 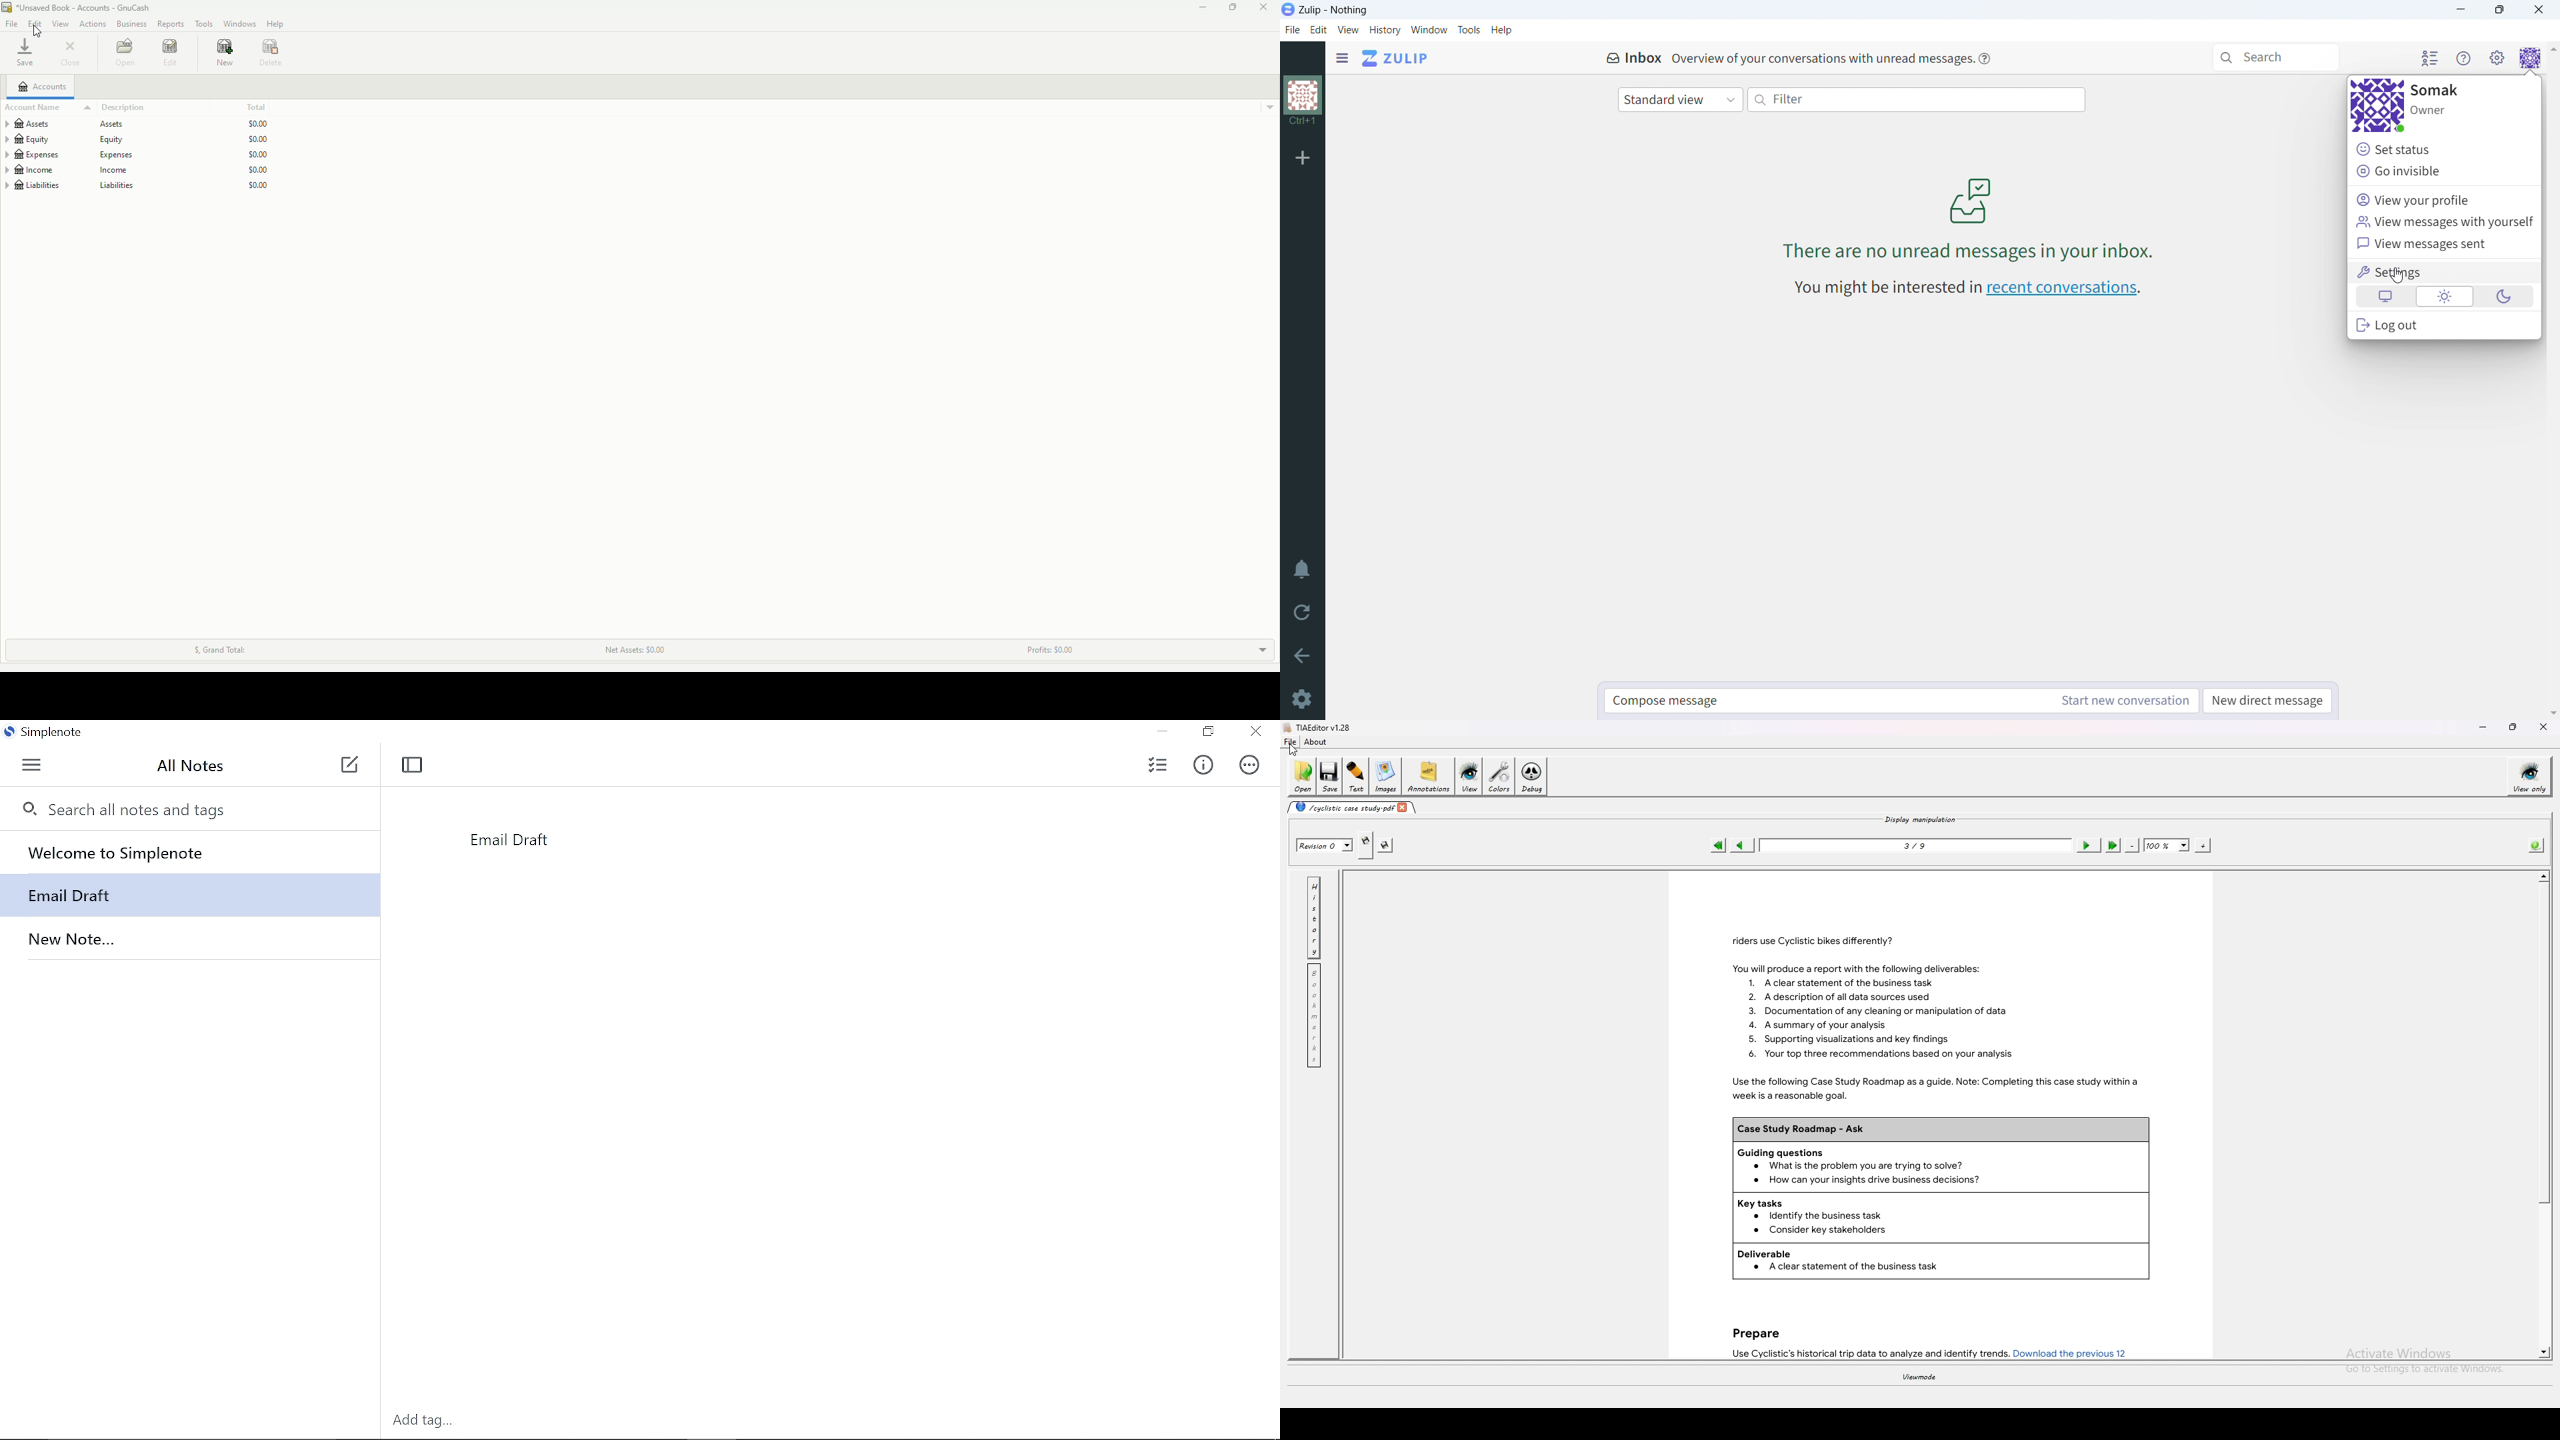 I want to click on There are no unread messages in your inbox., so click(x=1975, y=253).